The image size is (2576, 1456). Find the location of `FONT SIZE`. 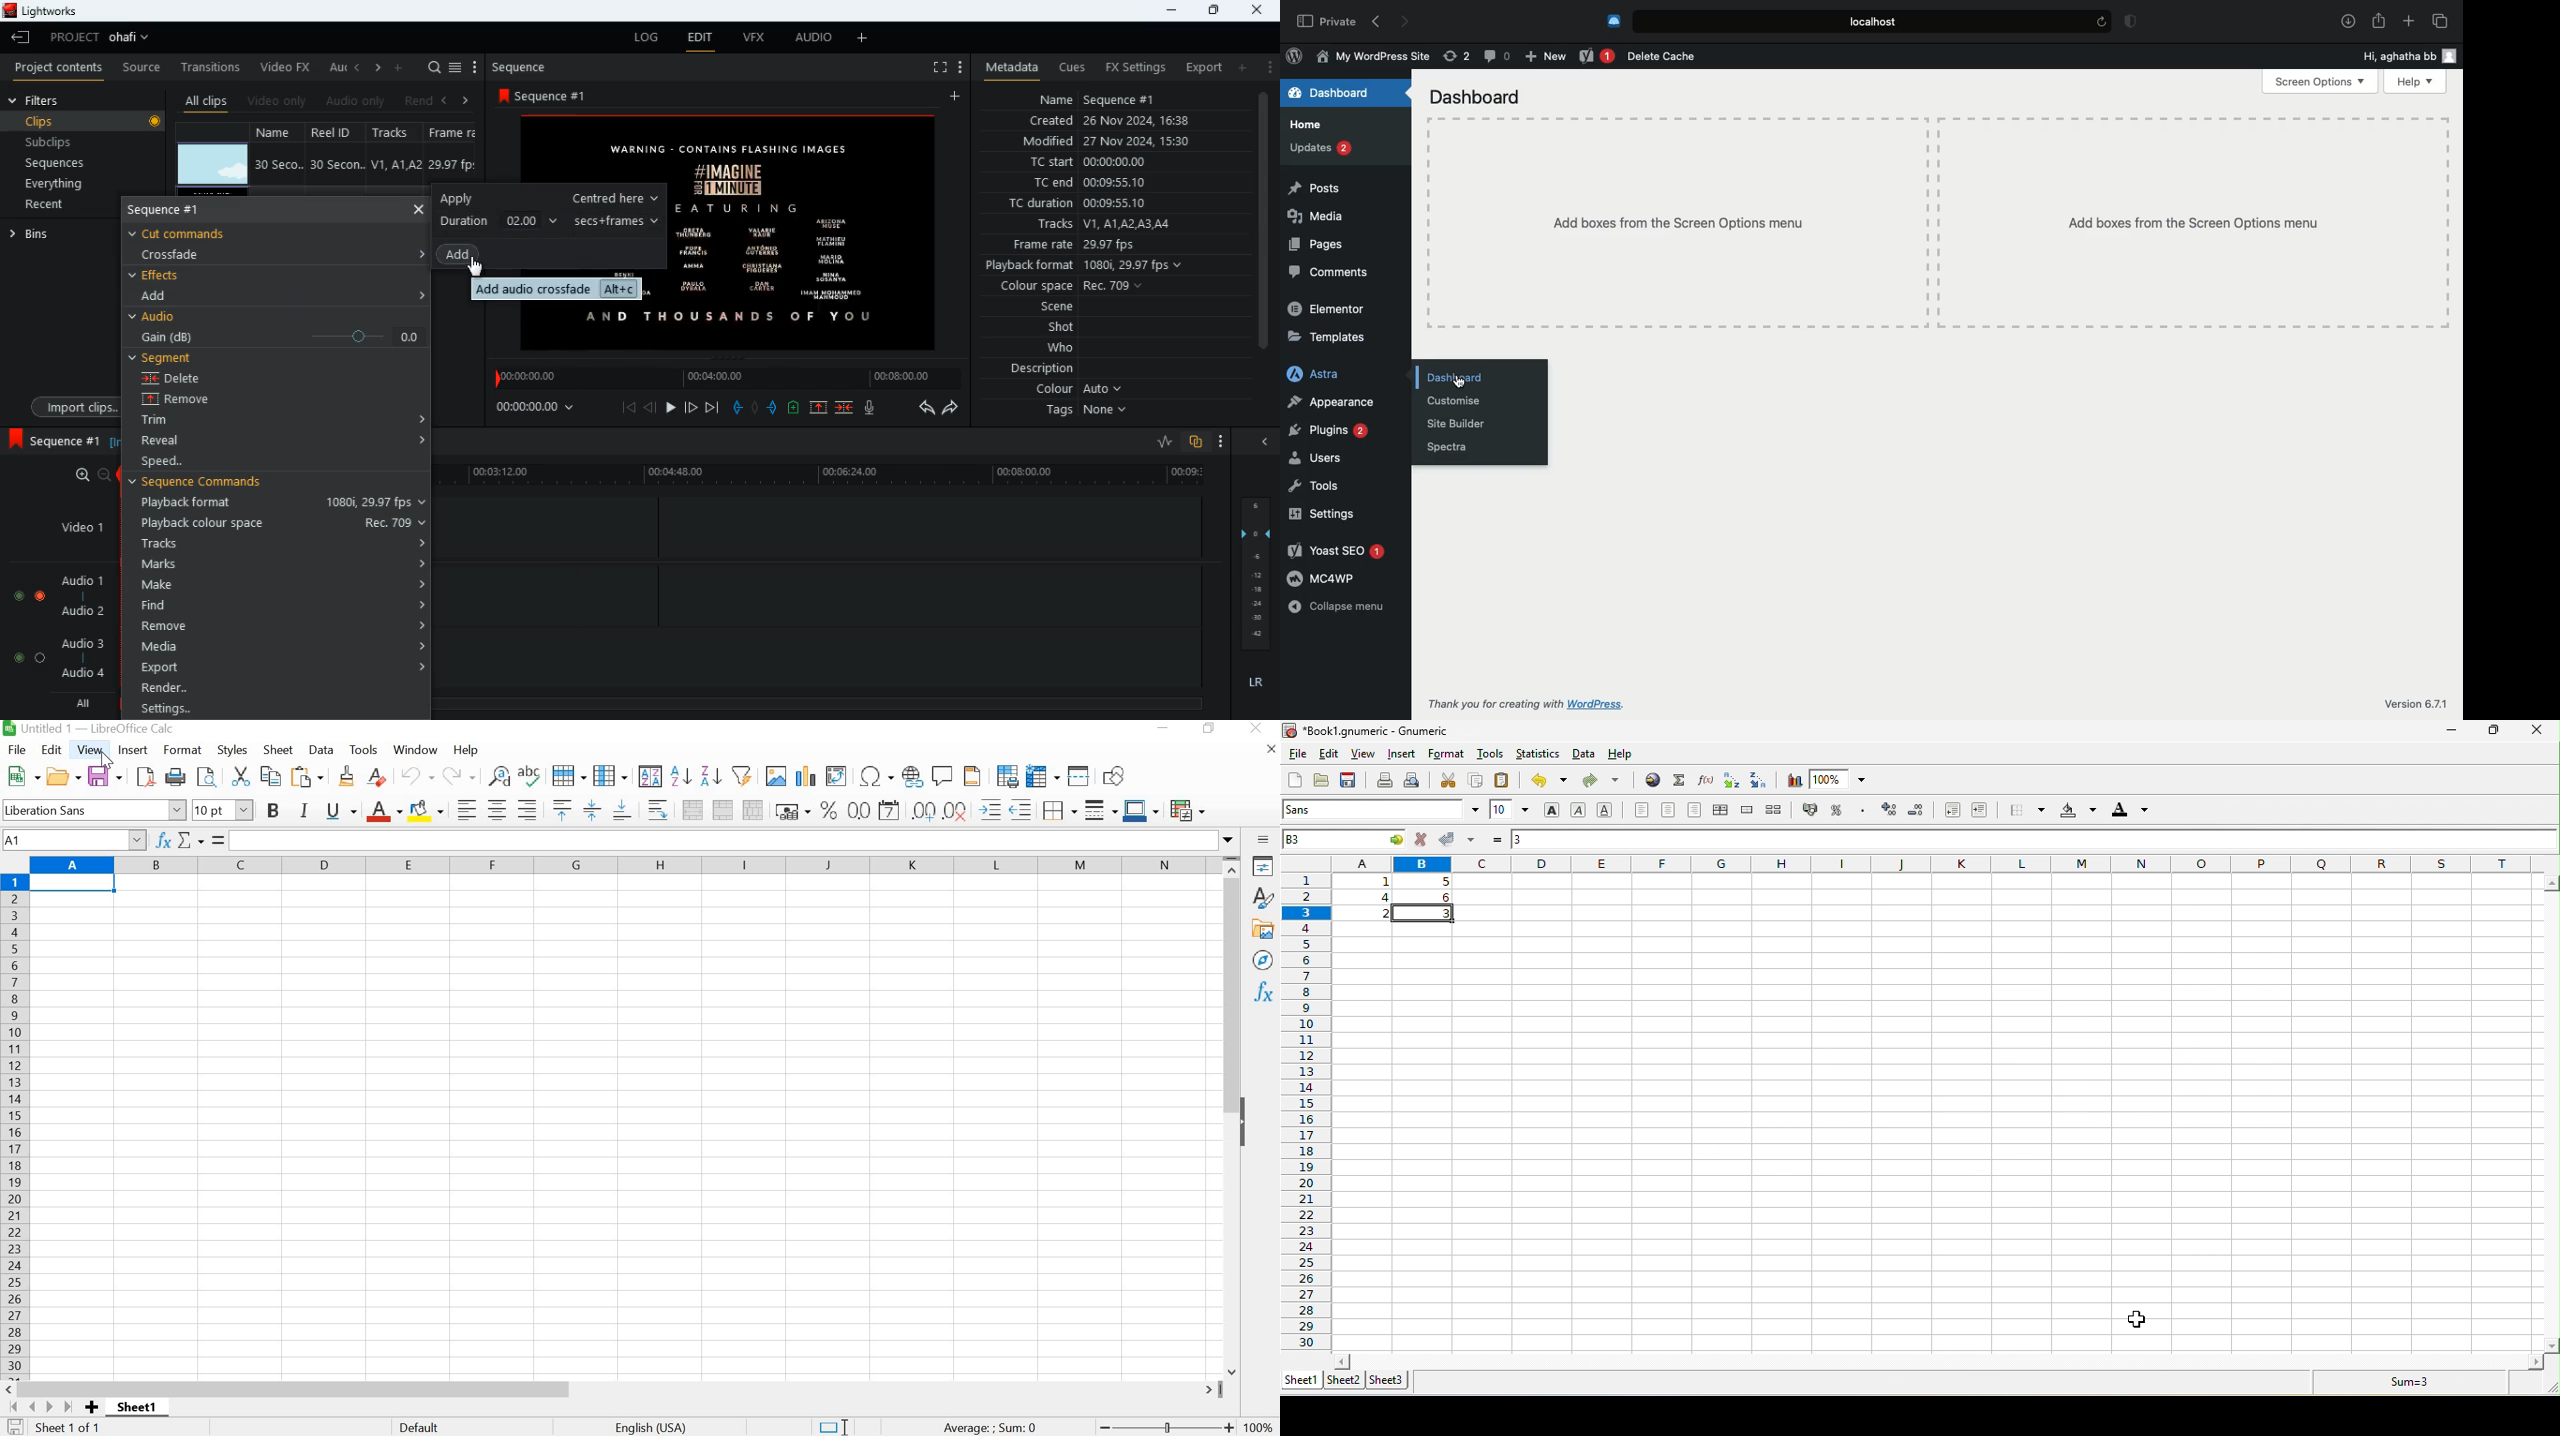

FONT SIZE is located at coordinates (221, 810).